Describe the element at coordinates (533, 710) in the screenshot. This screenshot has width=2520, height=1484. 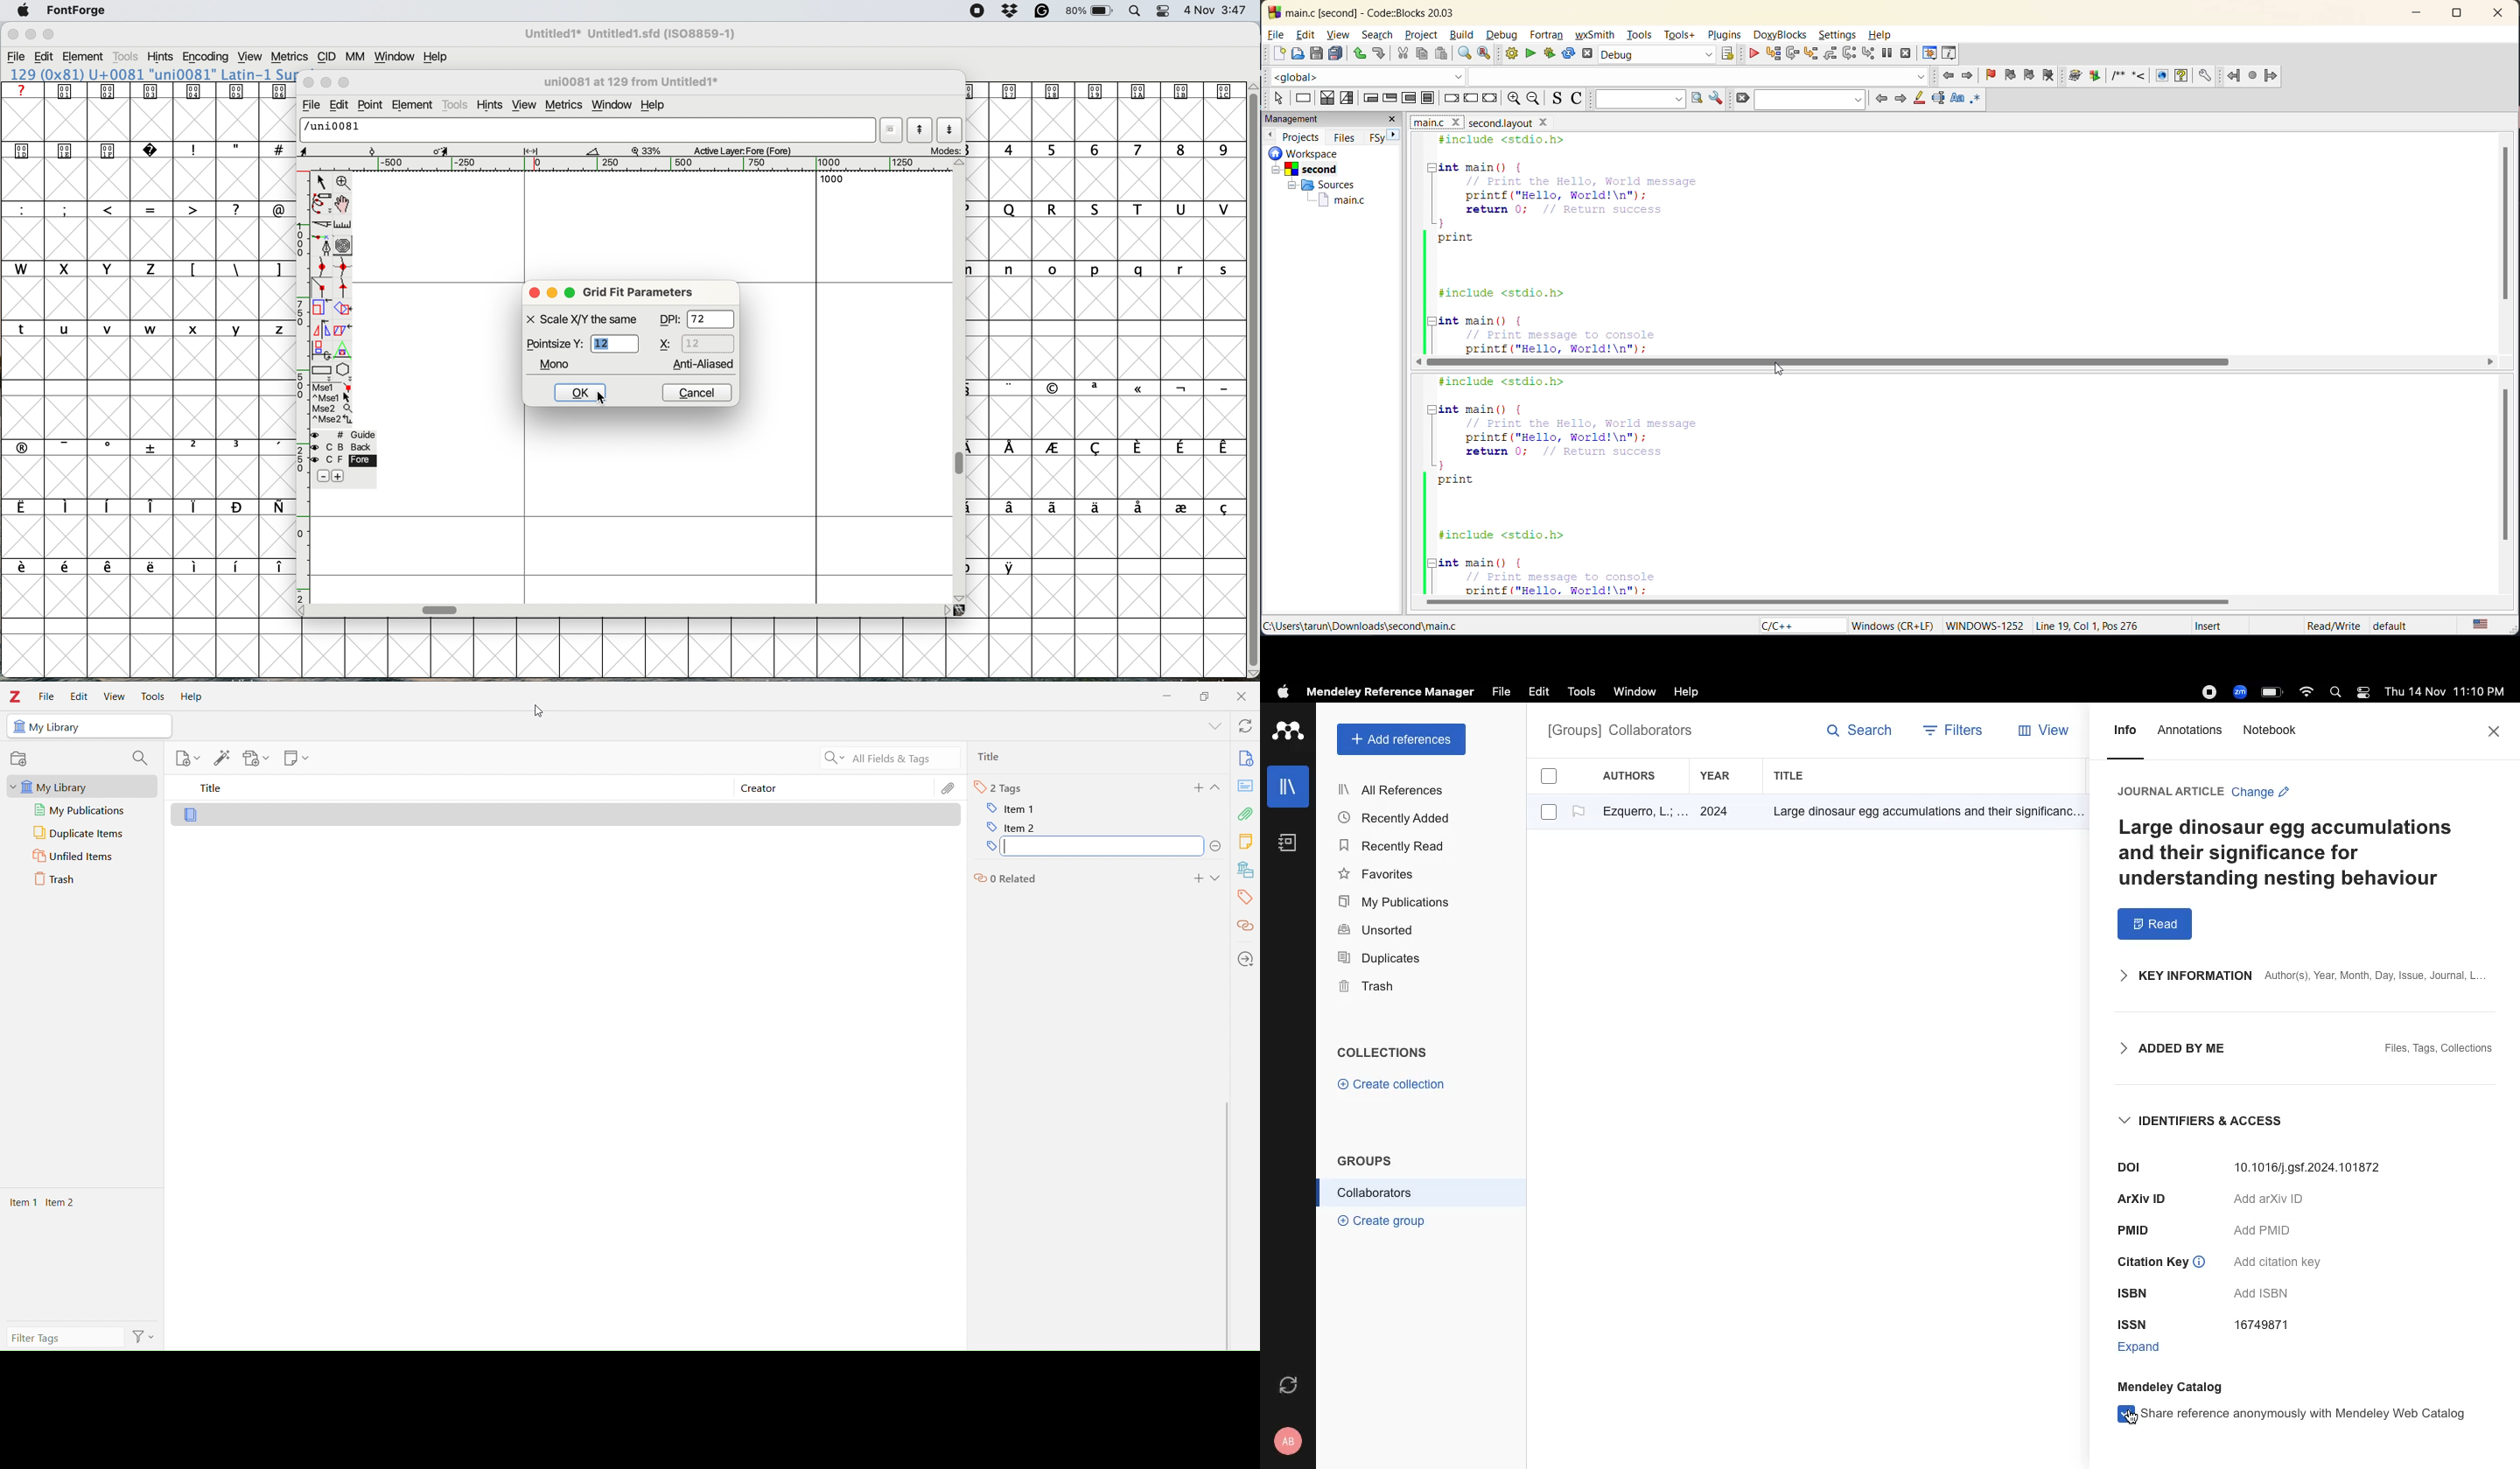
I see `cursor` at that location.